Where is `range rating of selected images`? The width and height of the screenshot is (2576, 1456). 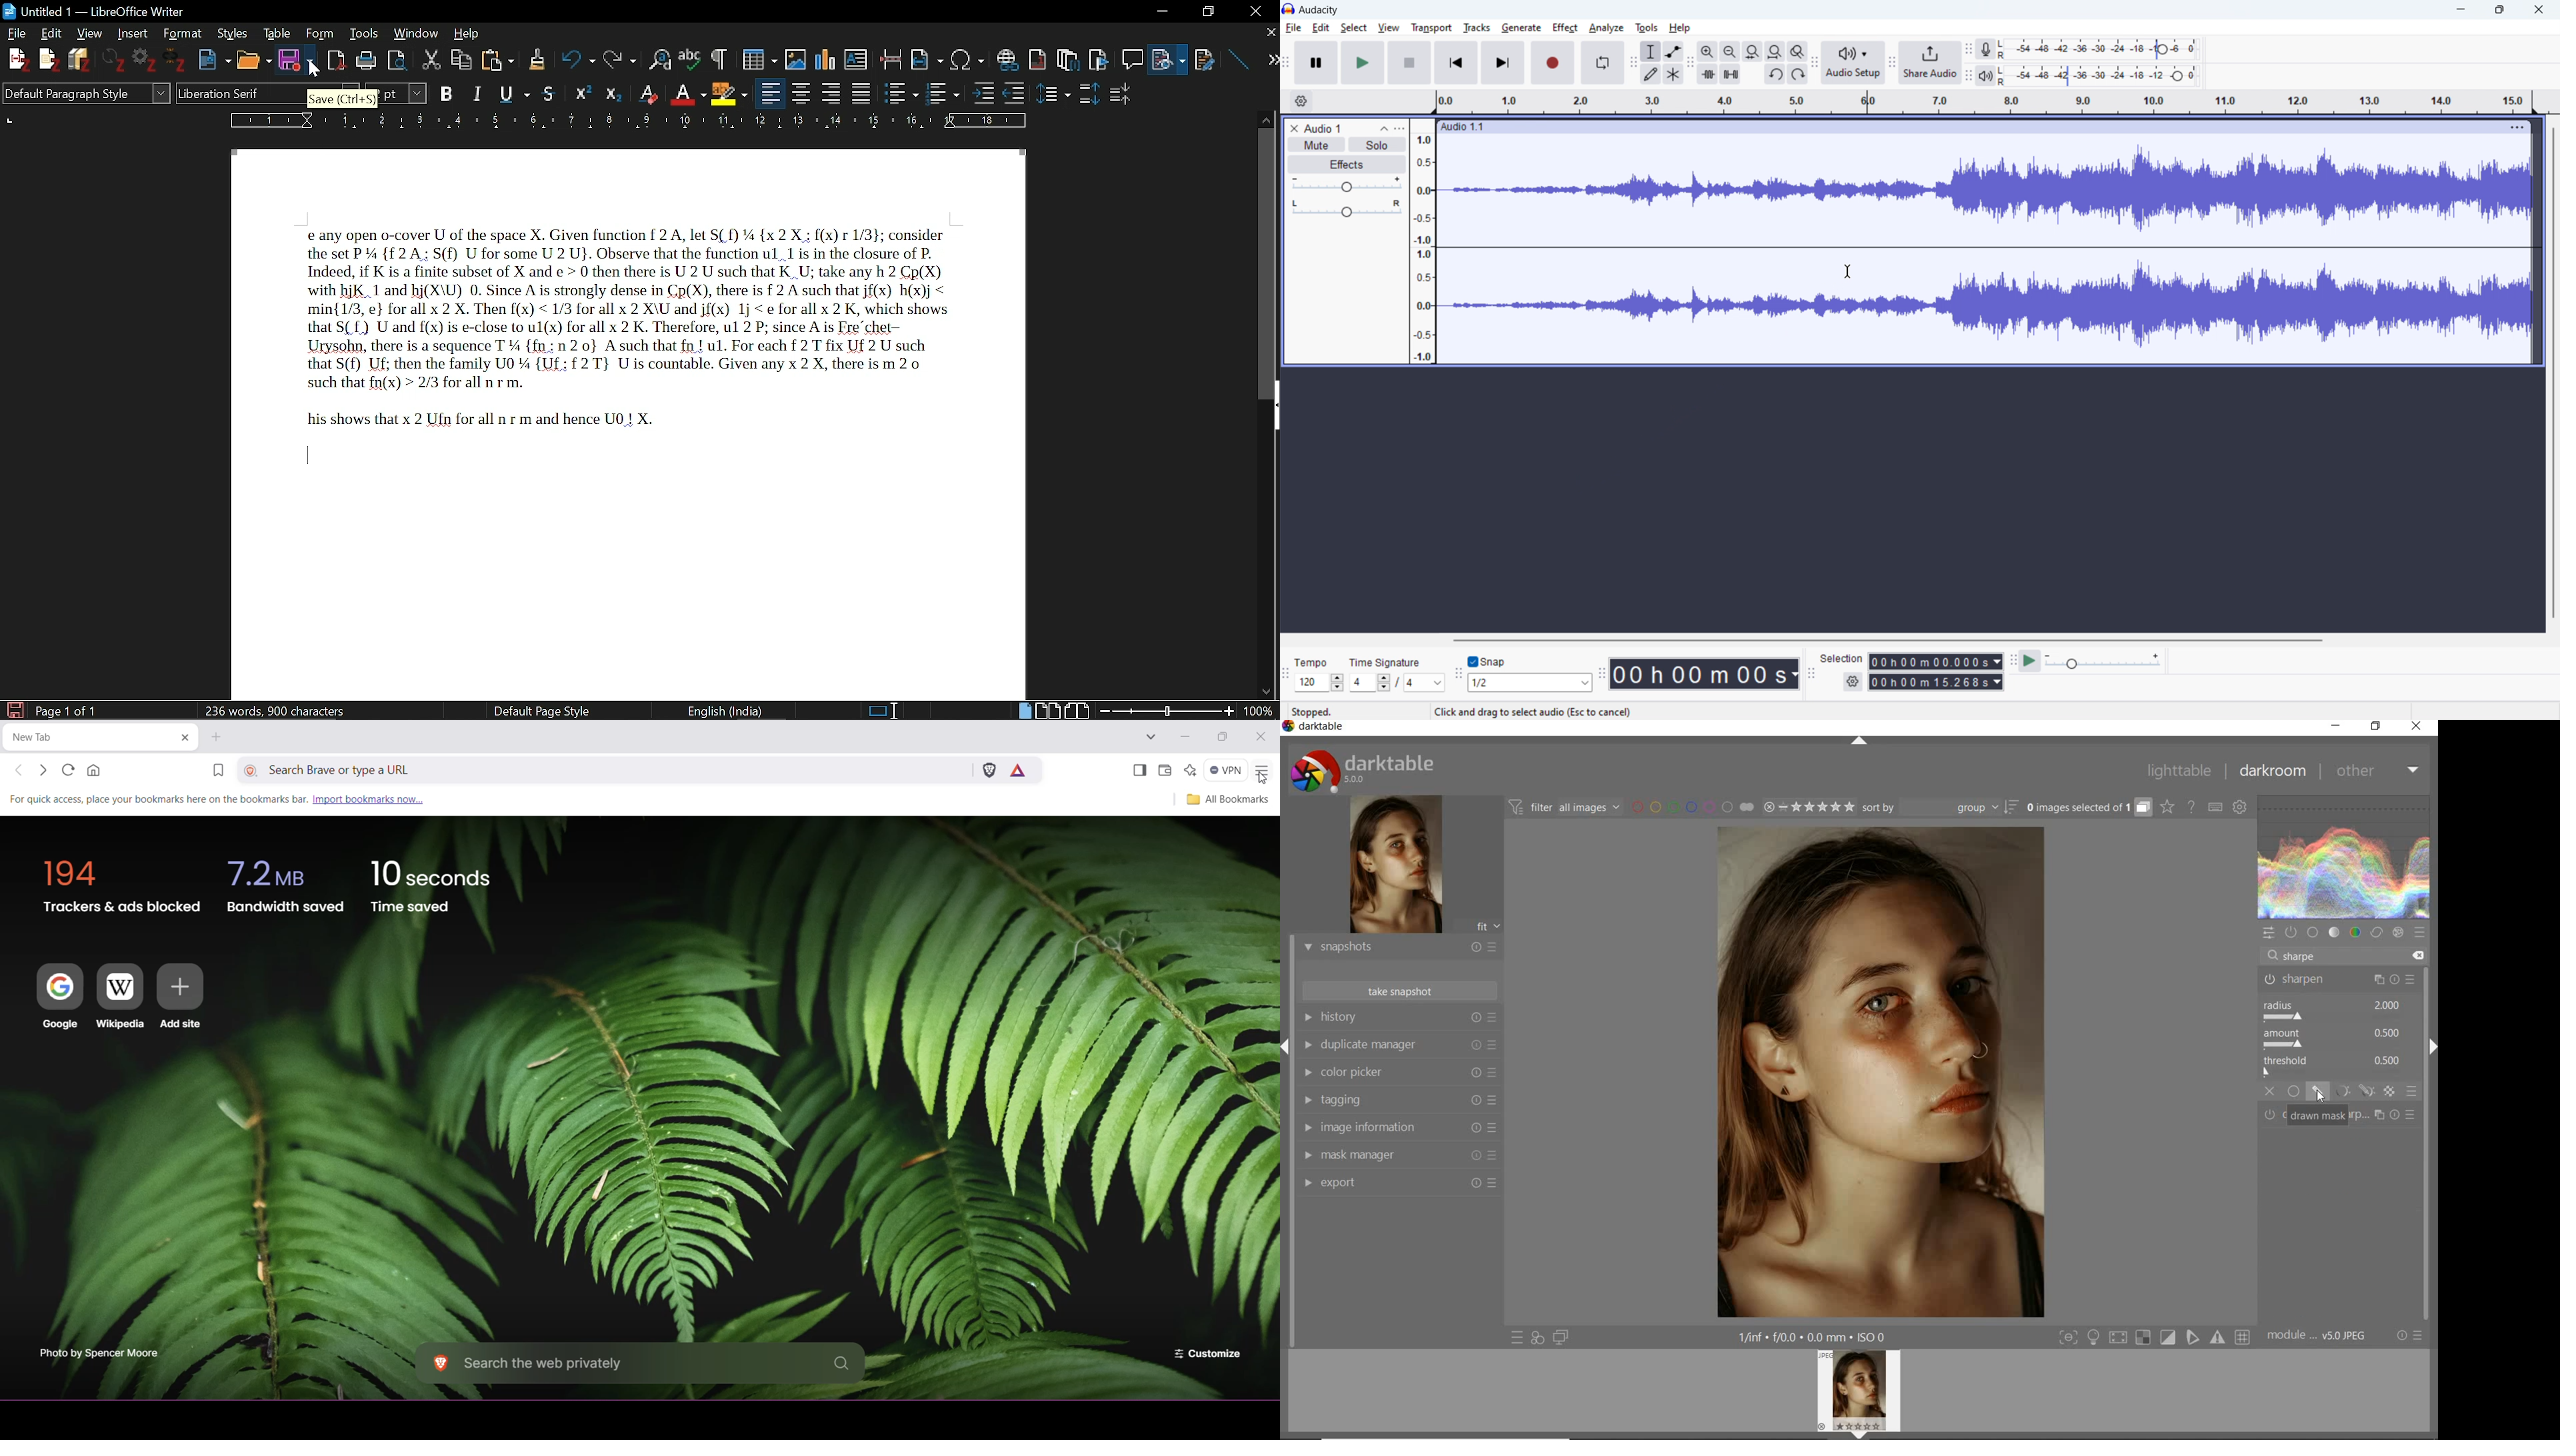 range rating of selected images is located at coordinates (1808, 808).